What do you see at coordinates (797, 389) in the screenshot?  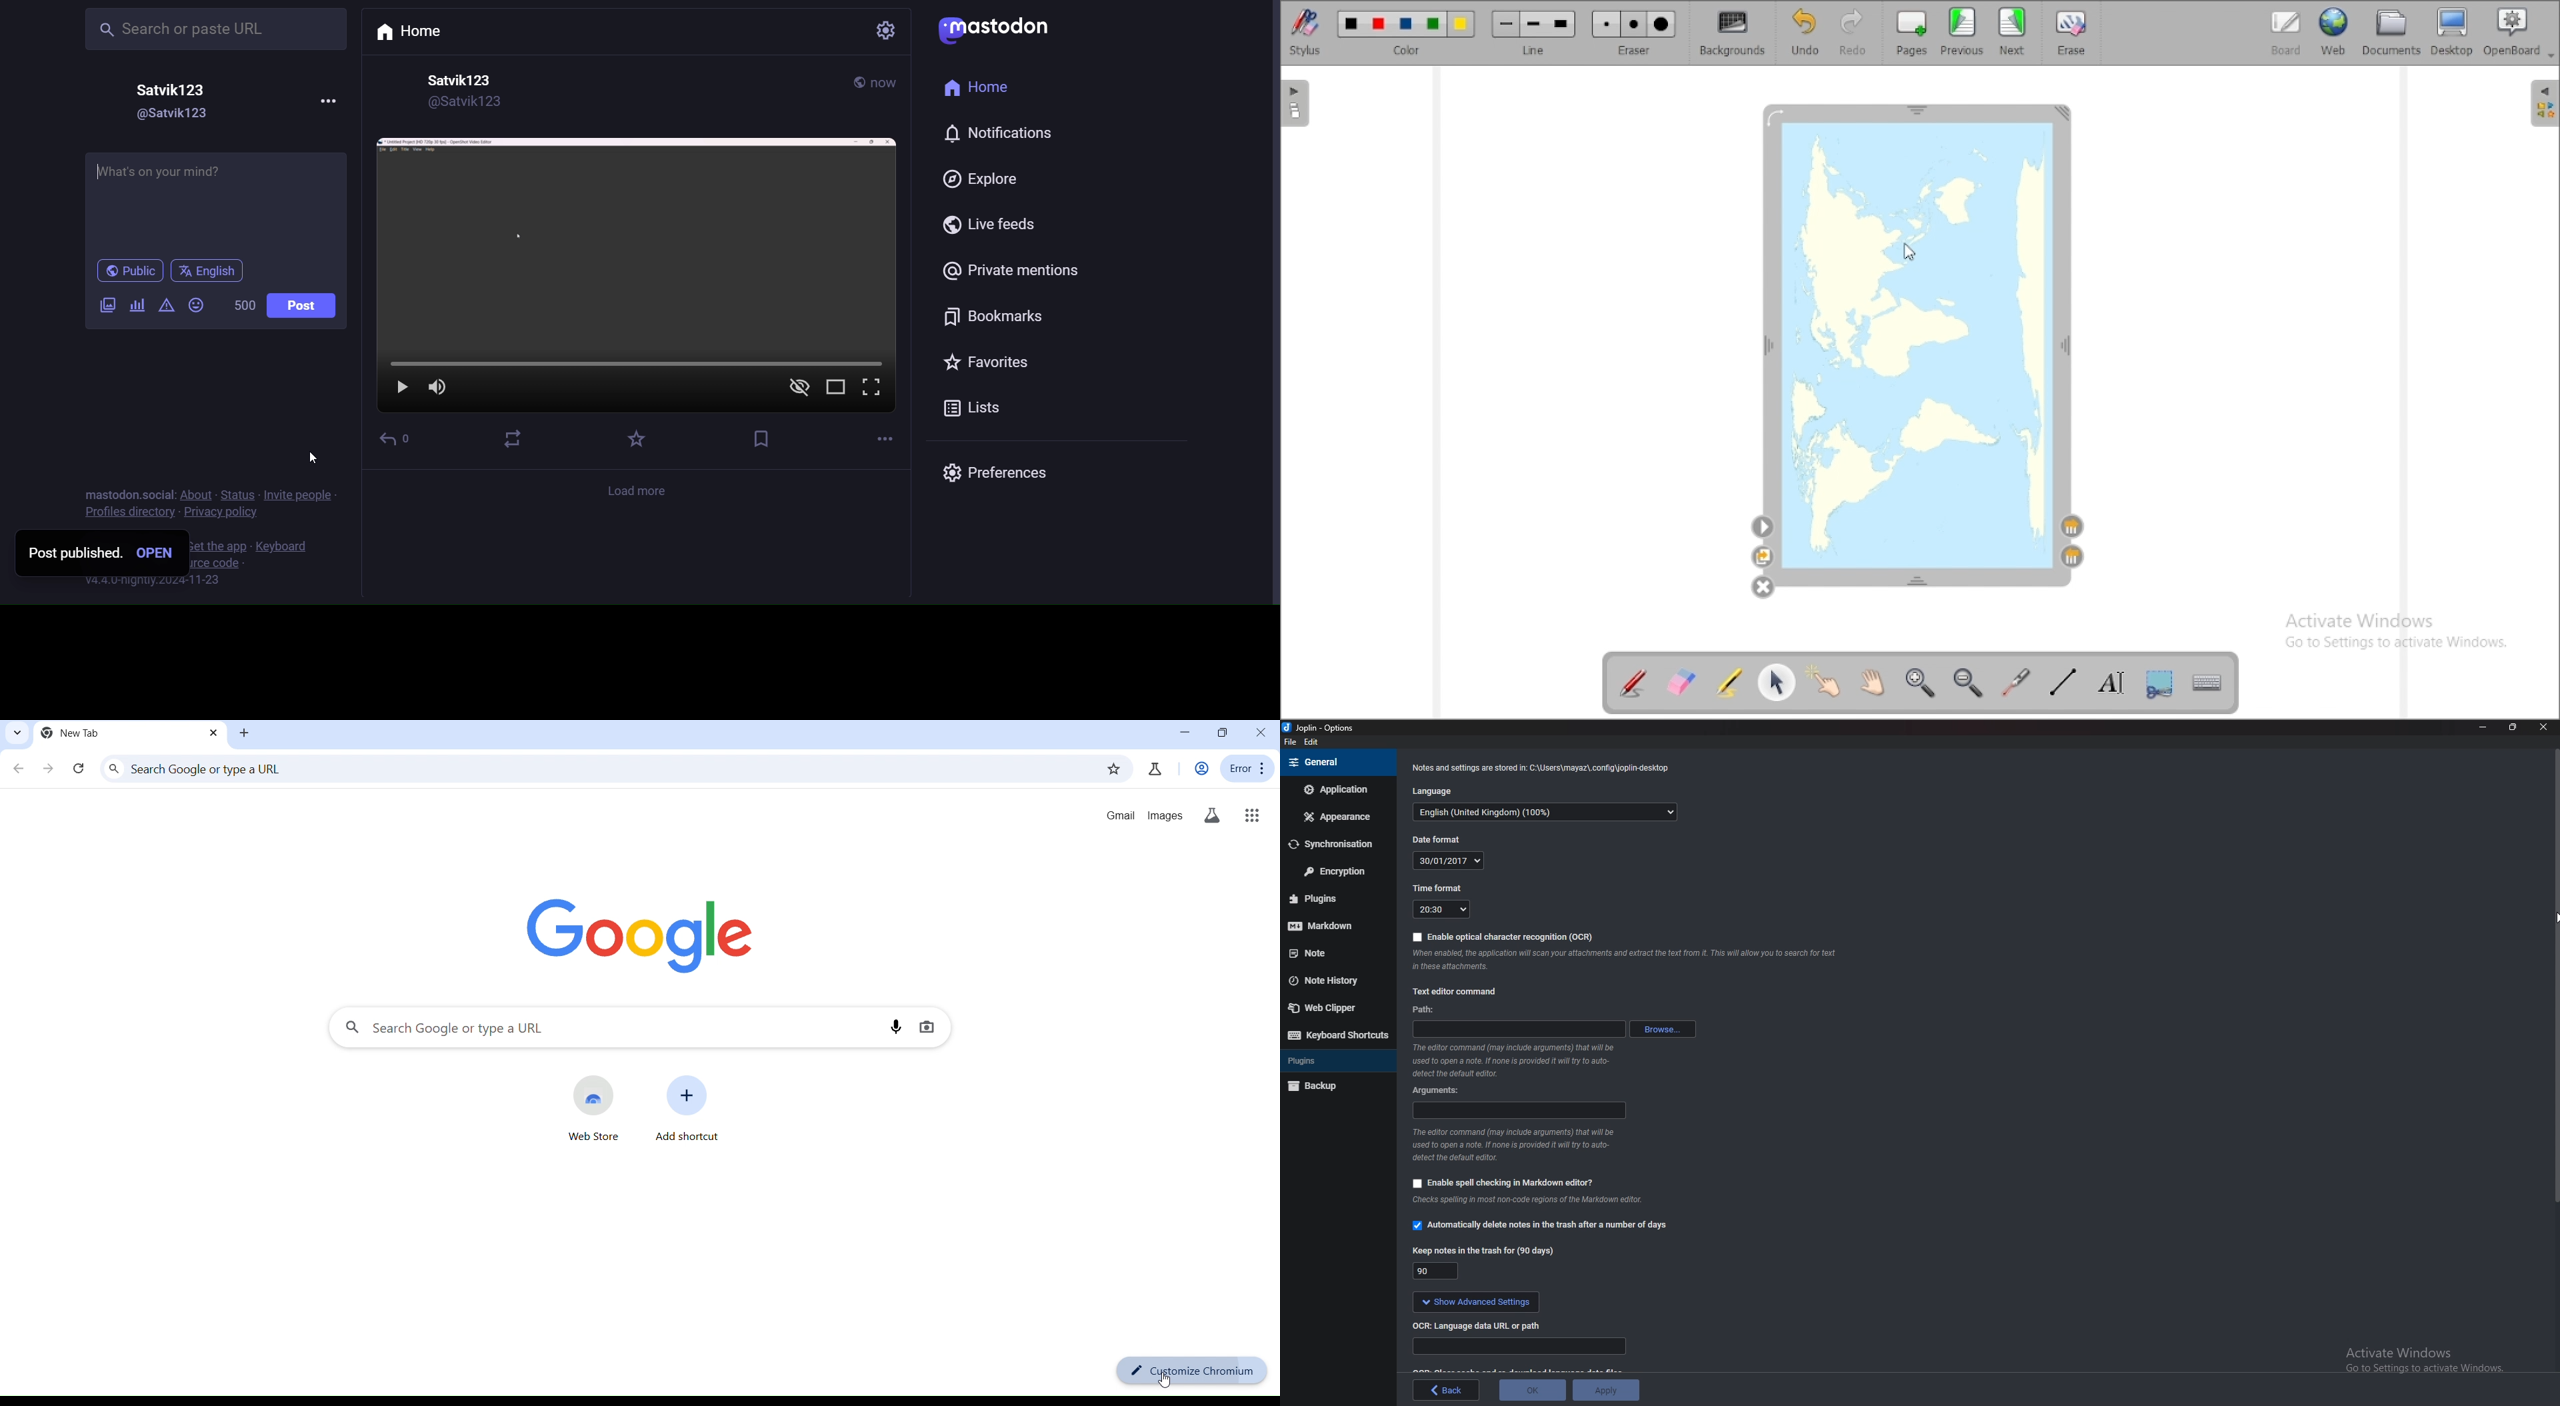 I see `hide` at bounding box center [797, 389].